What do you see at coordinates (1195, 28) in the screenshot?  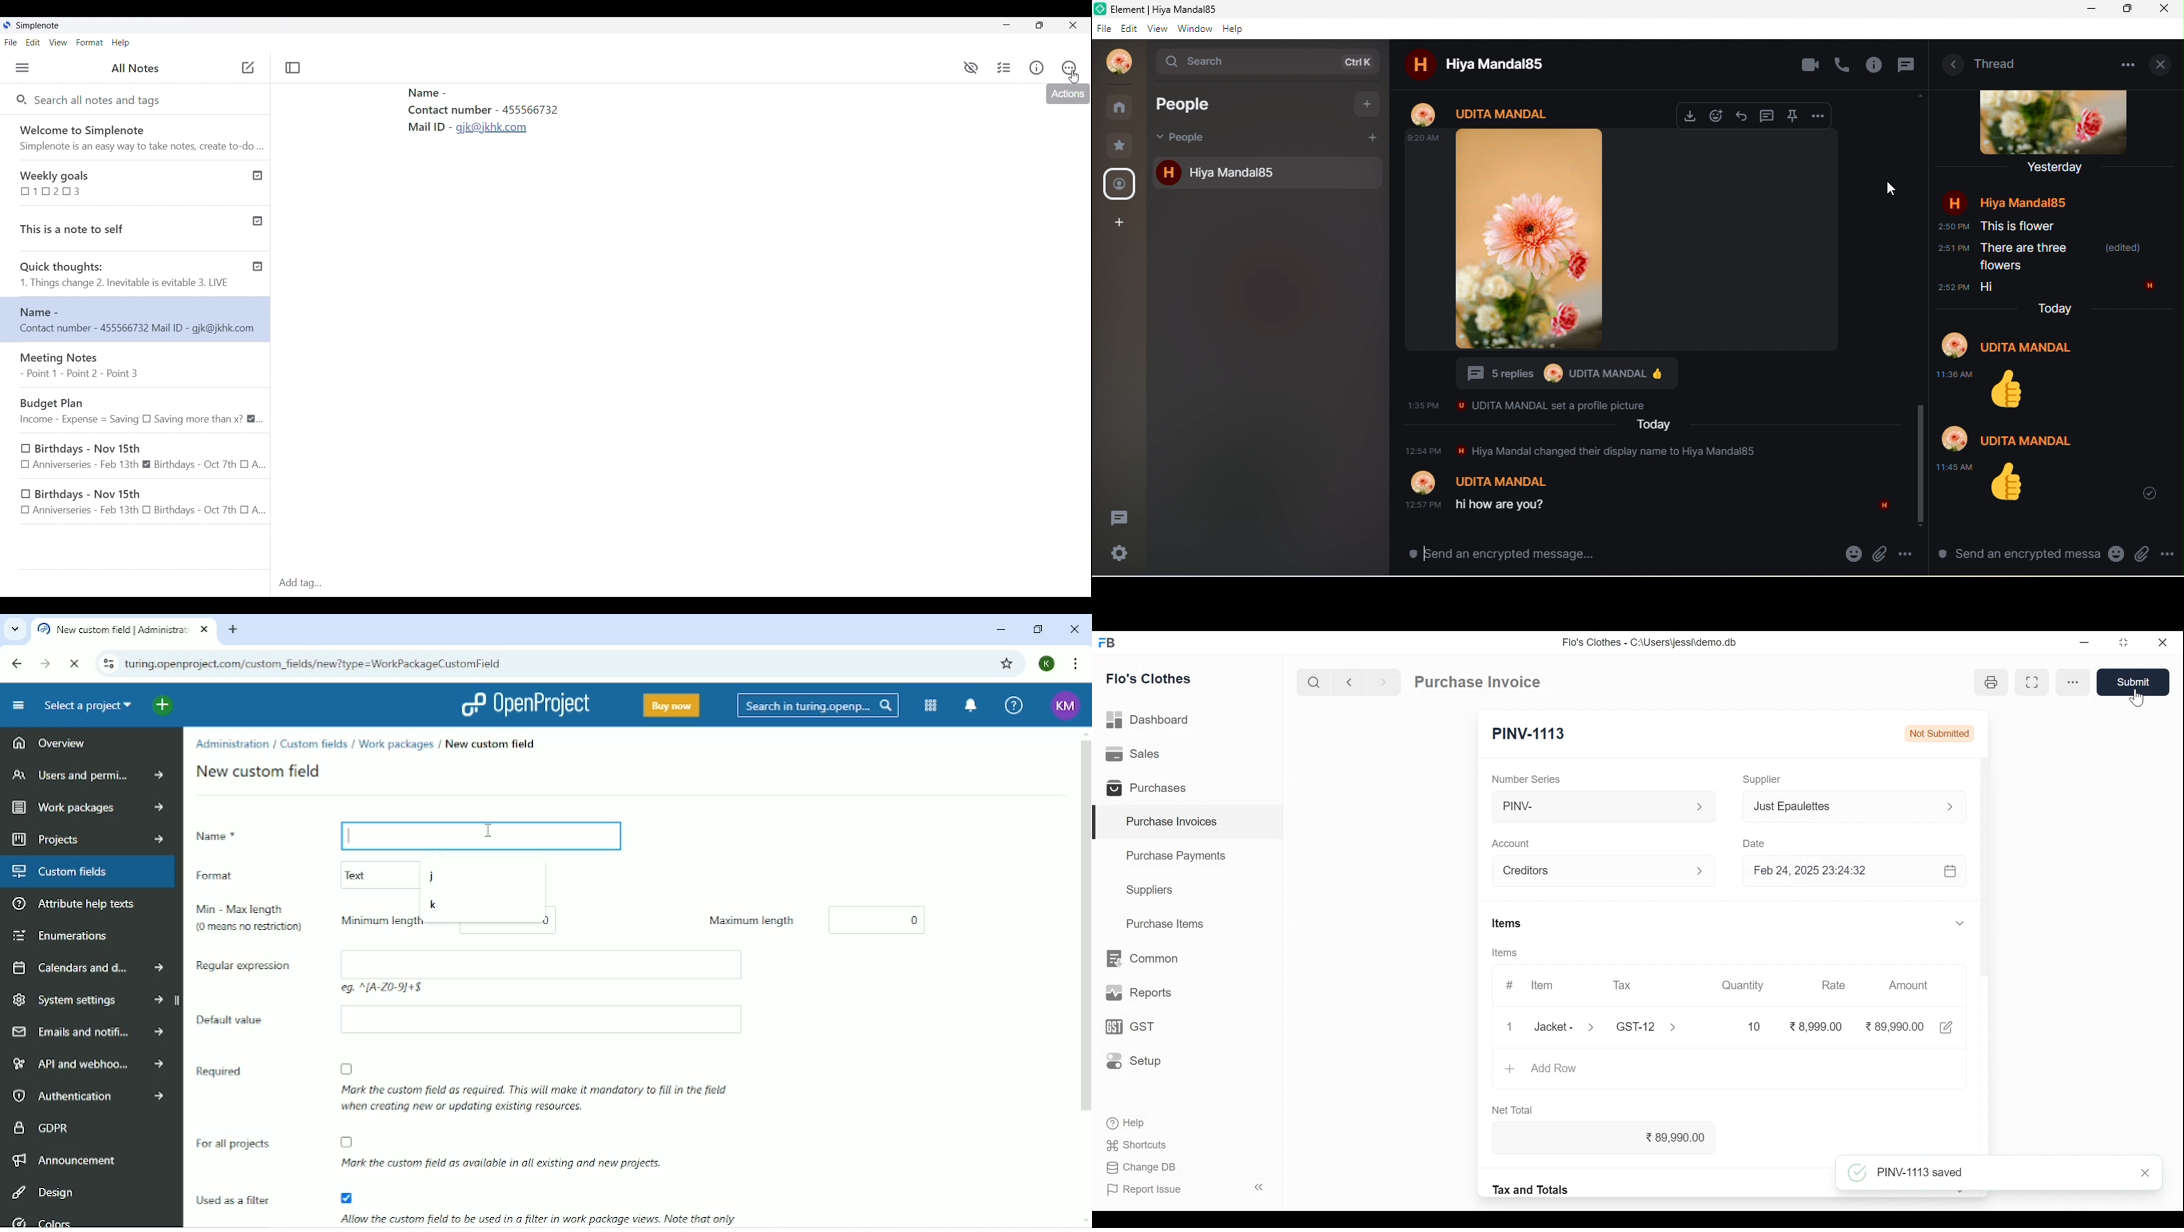 I see `window` at bounding box center [1195, 28].